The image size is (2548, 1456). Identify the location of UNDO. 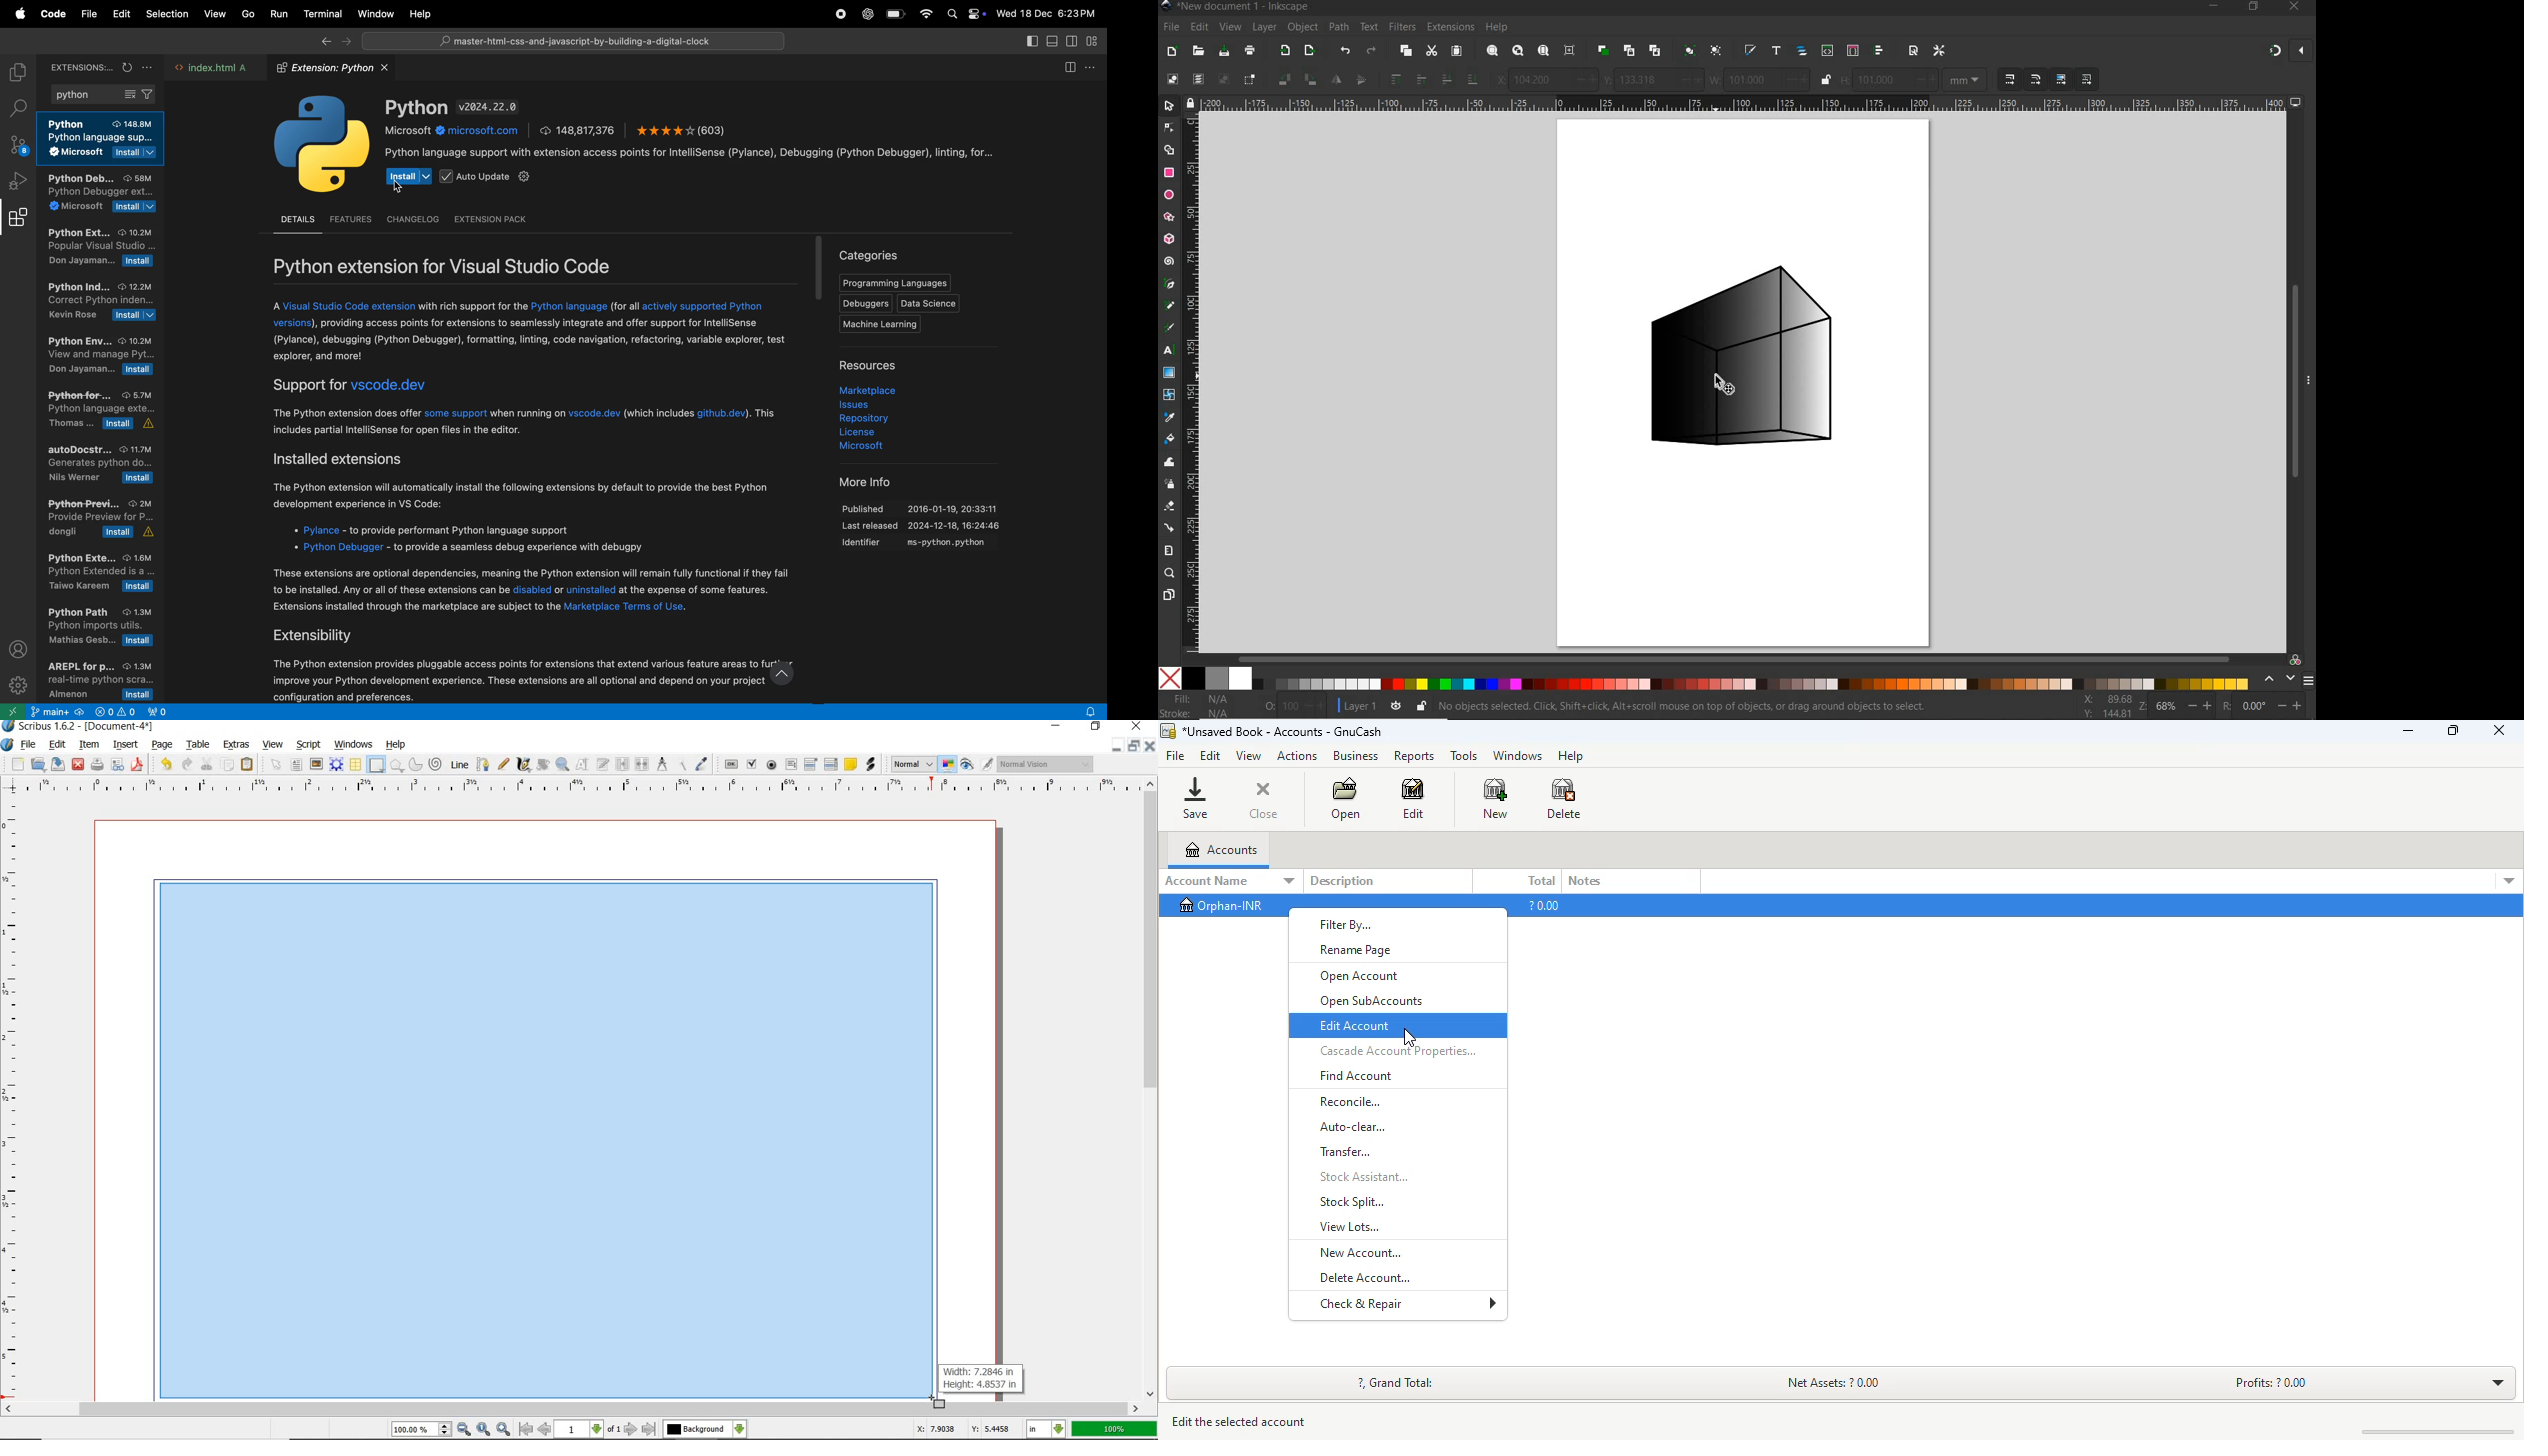
(1344, 50).